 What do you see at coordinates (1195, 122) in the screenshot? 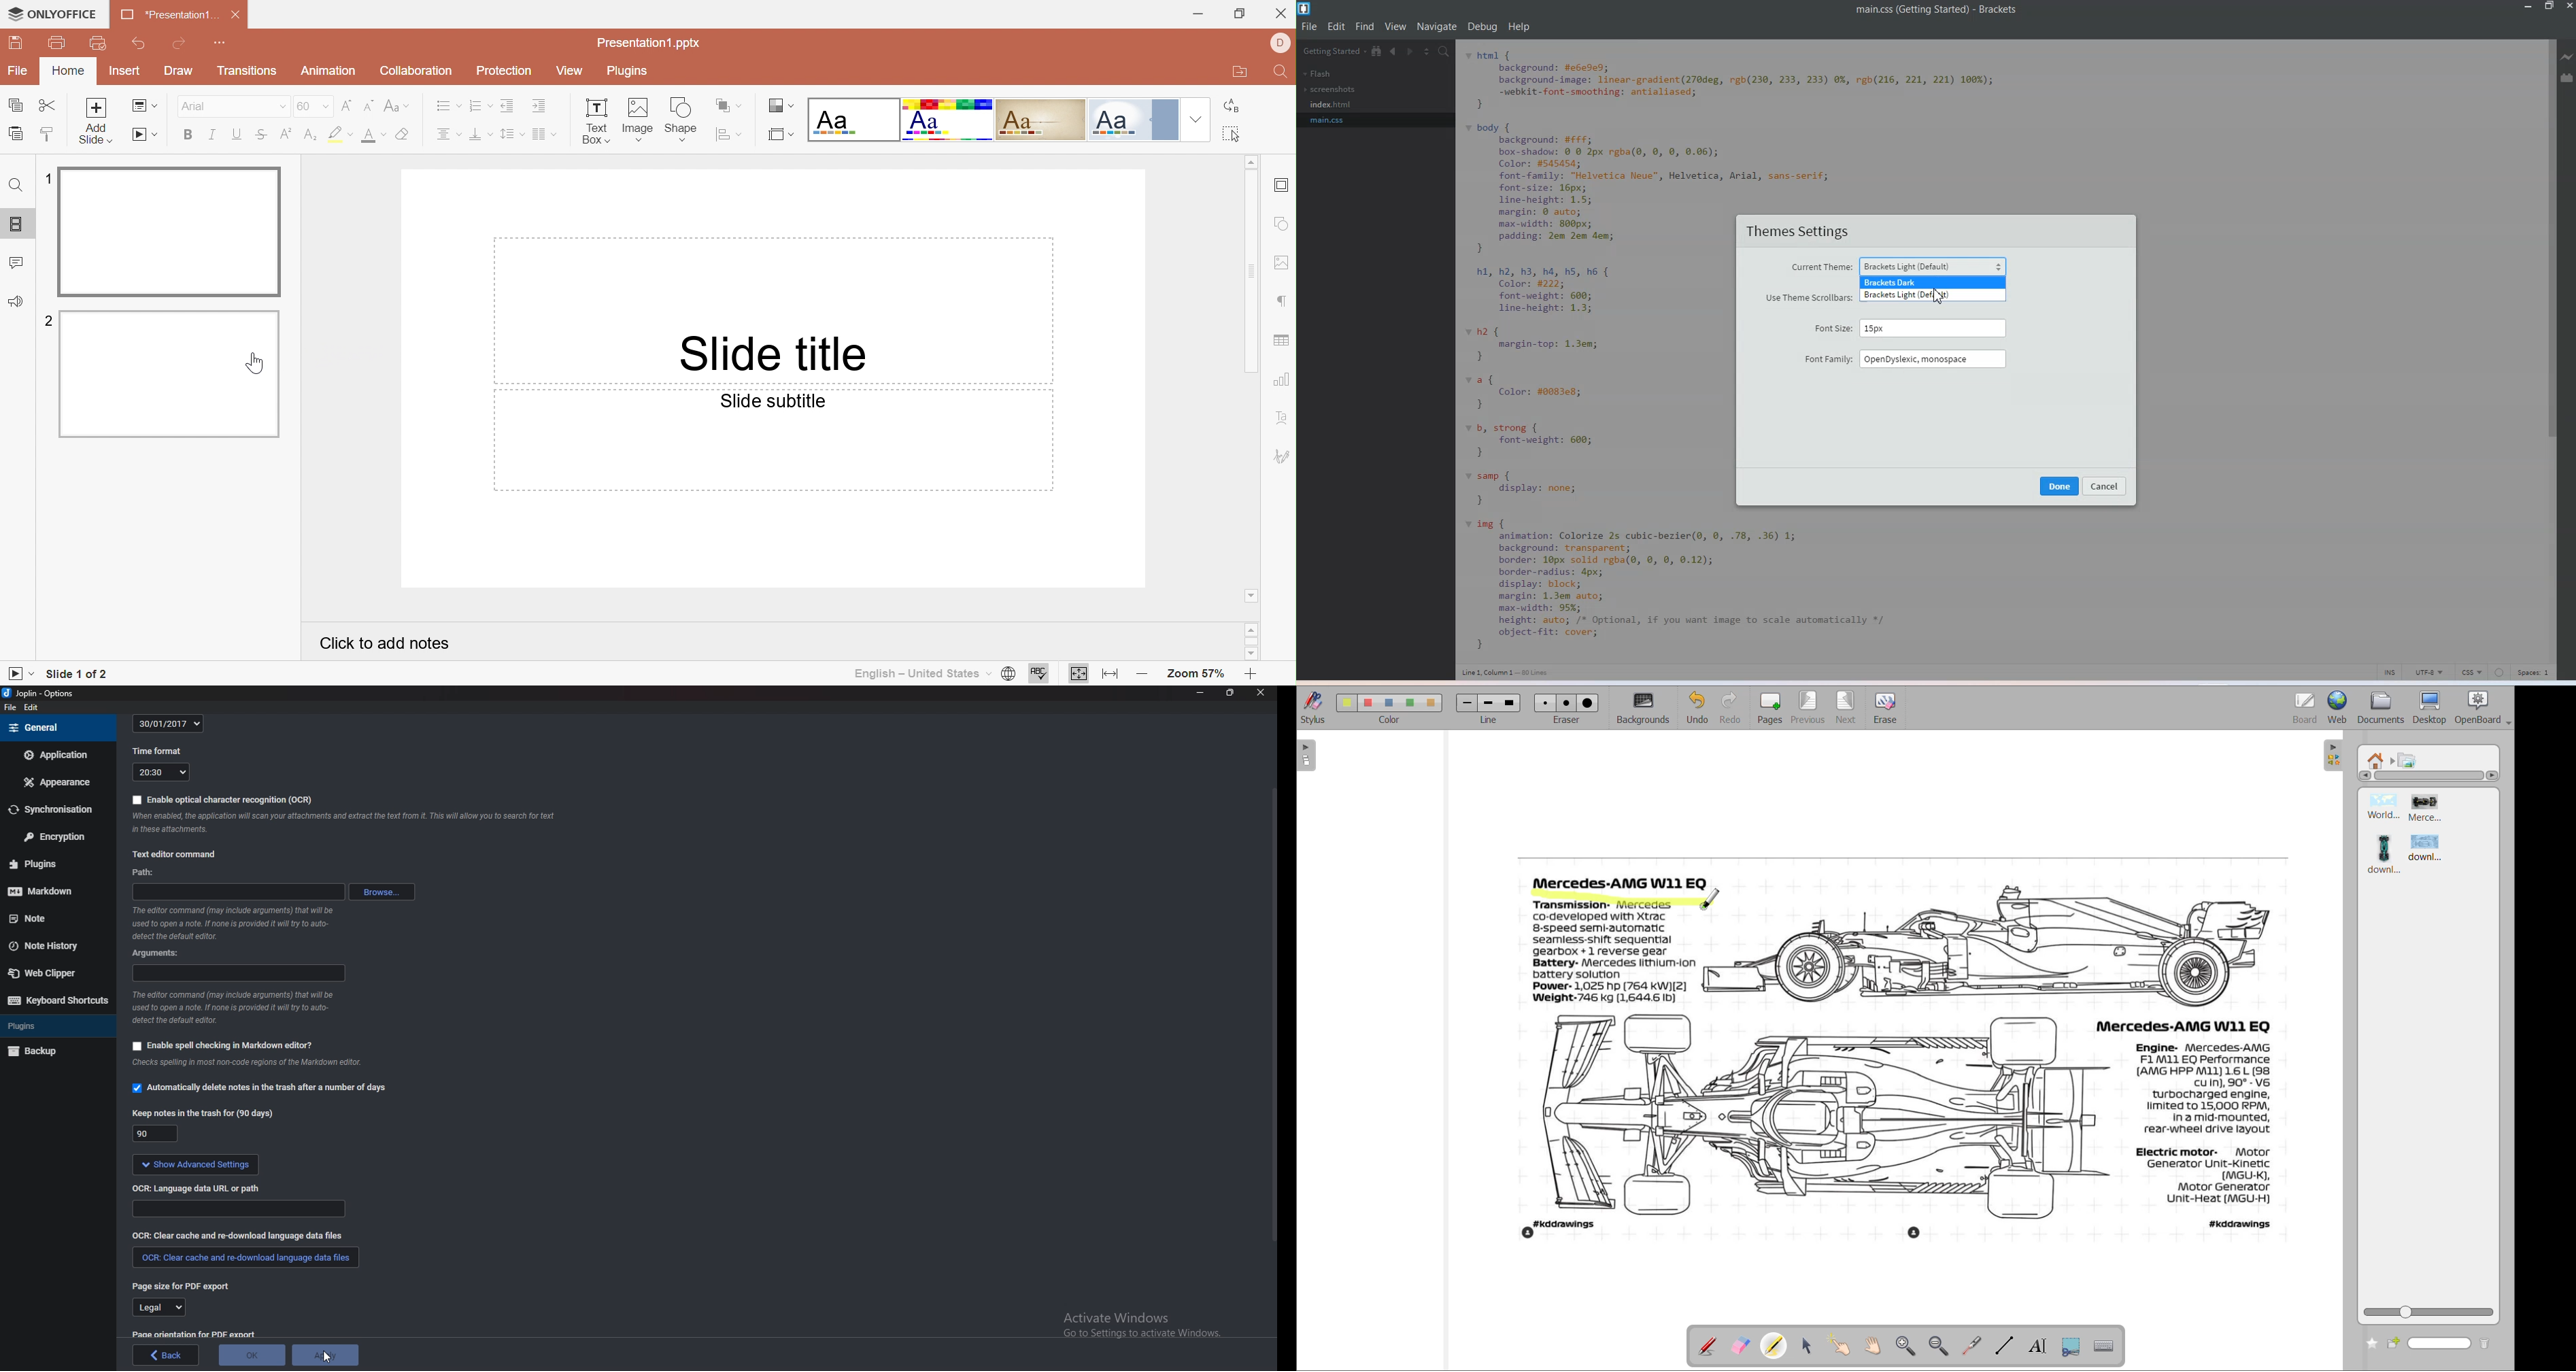
I see `Drop Down` at bounding box center [1195, 122].